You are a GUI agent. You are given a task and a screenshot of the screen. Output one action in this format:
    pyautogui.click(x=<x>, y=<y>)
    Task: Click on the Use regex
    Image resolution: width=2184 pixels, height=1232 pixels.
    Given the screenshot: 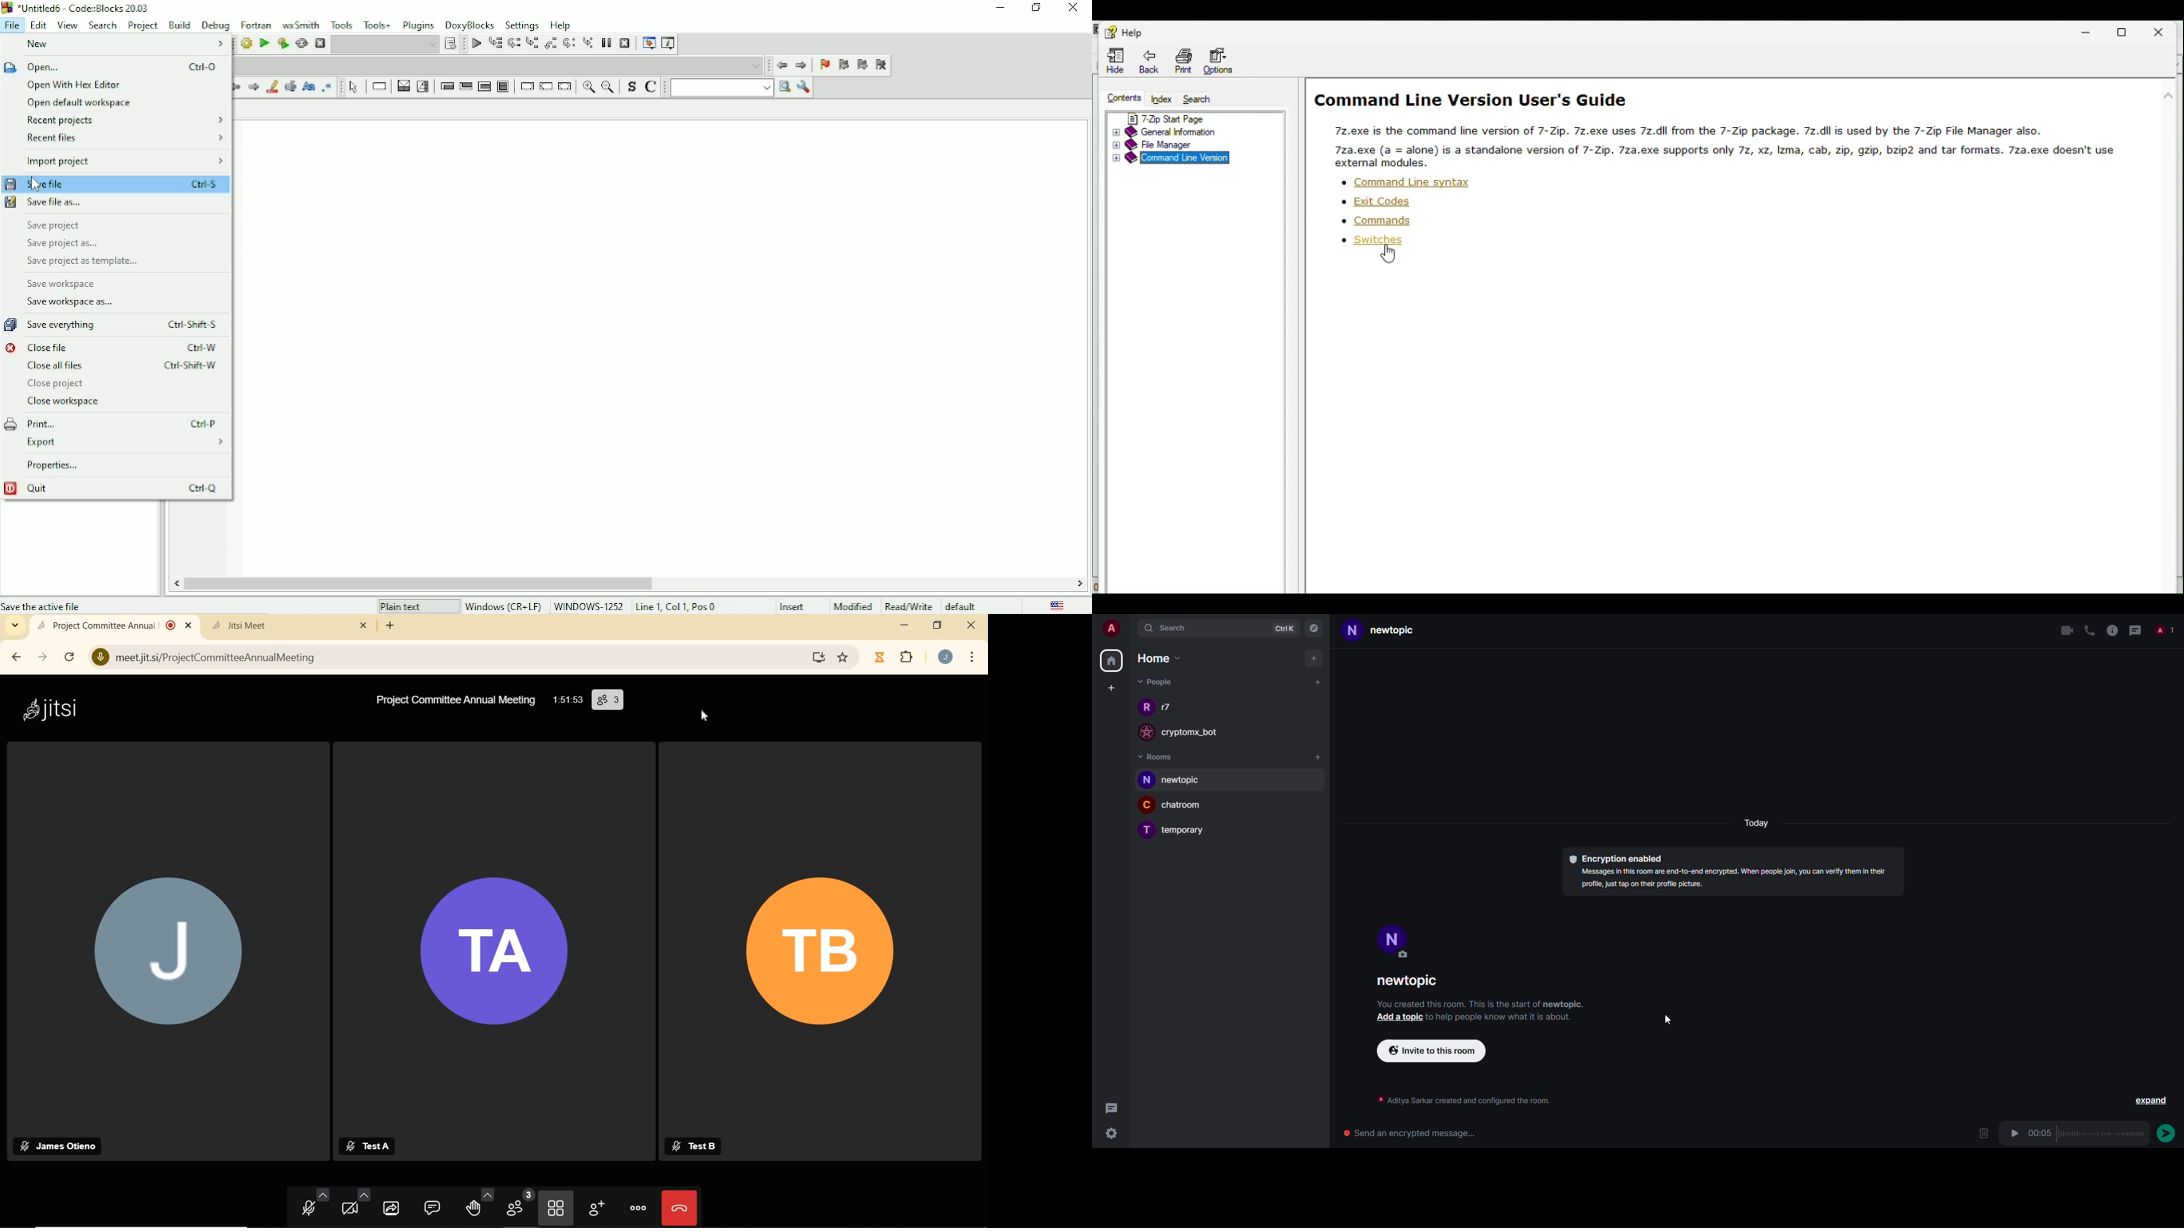 What is the action you would take?
    pyautogui.click(x=329, y=87)
    